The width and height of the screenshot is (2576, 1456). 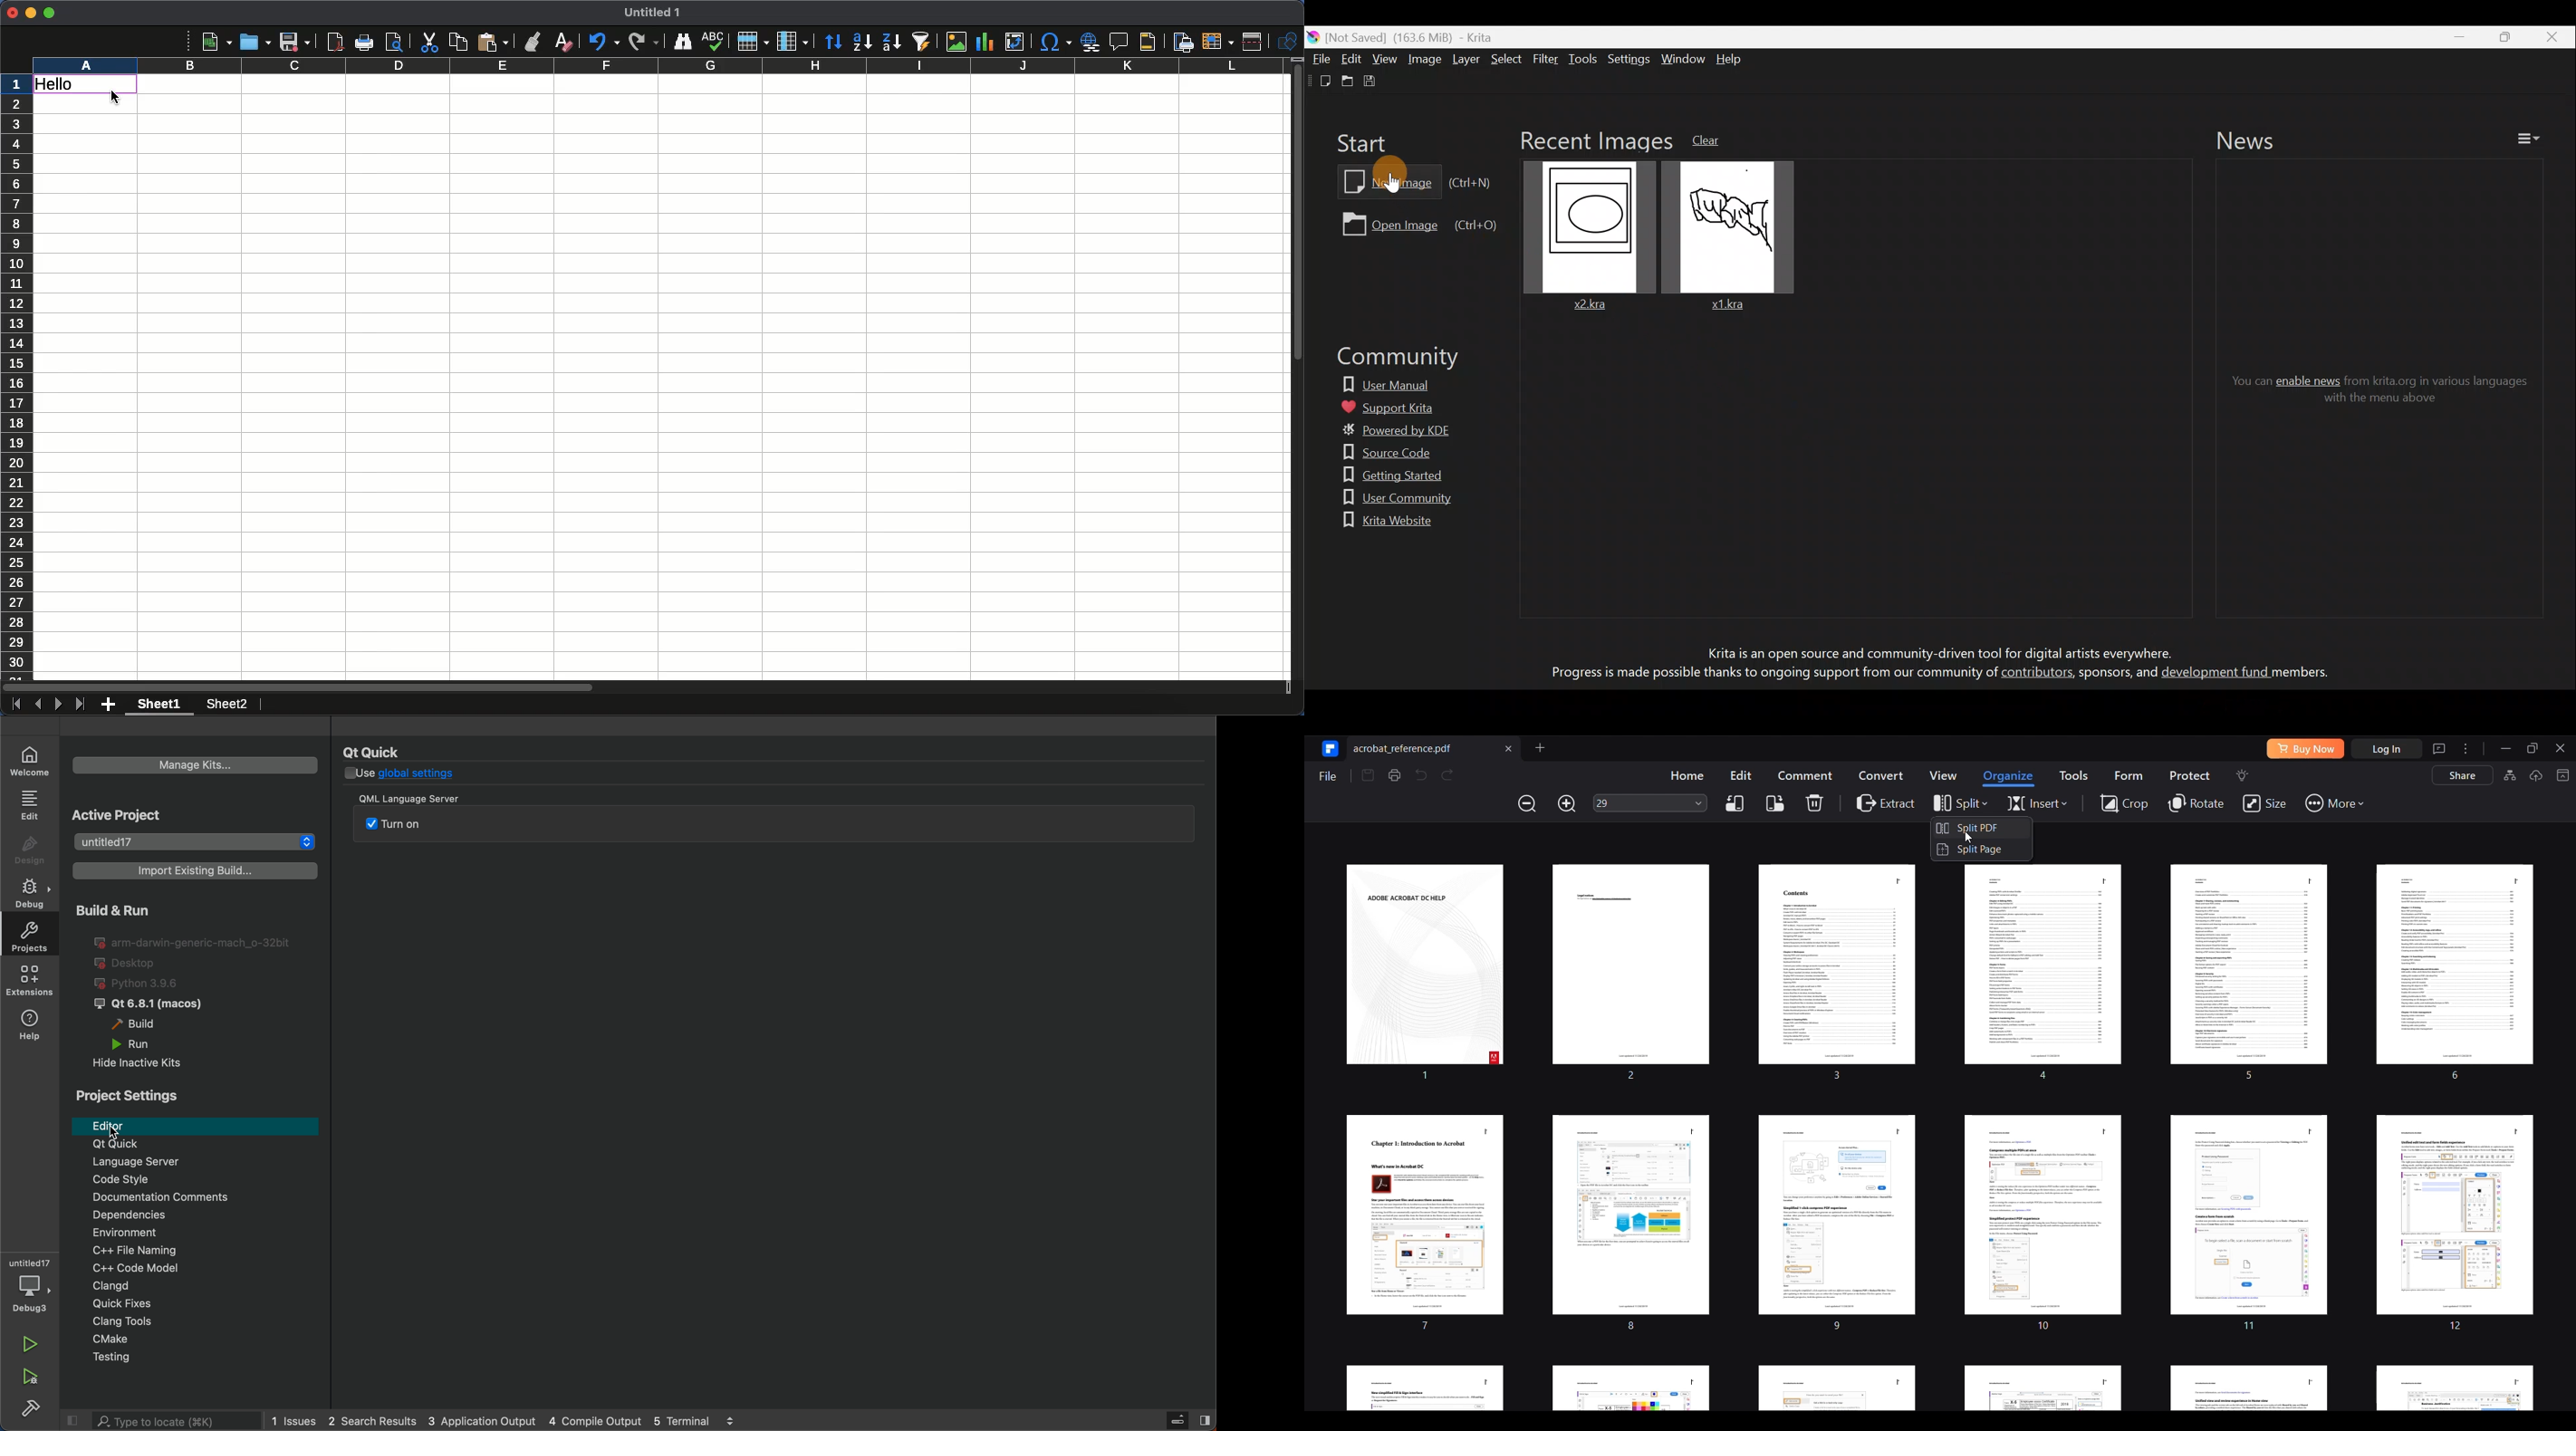 I want to click on Print preview, so click(x=394, y=42).